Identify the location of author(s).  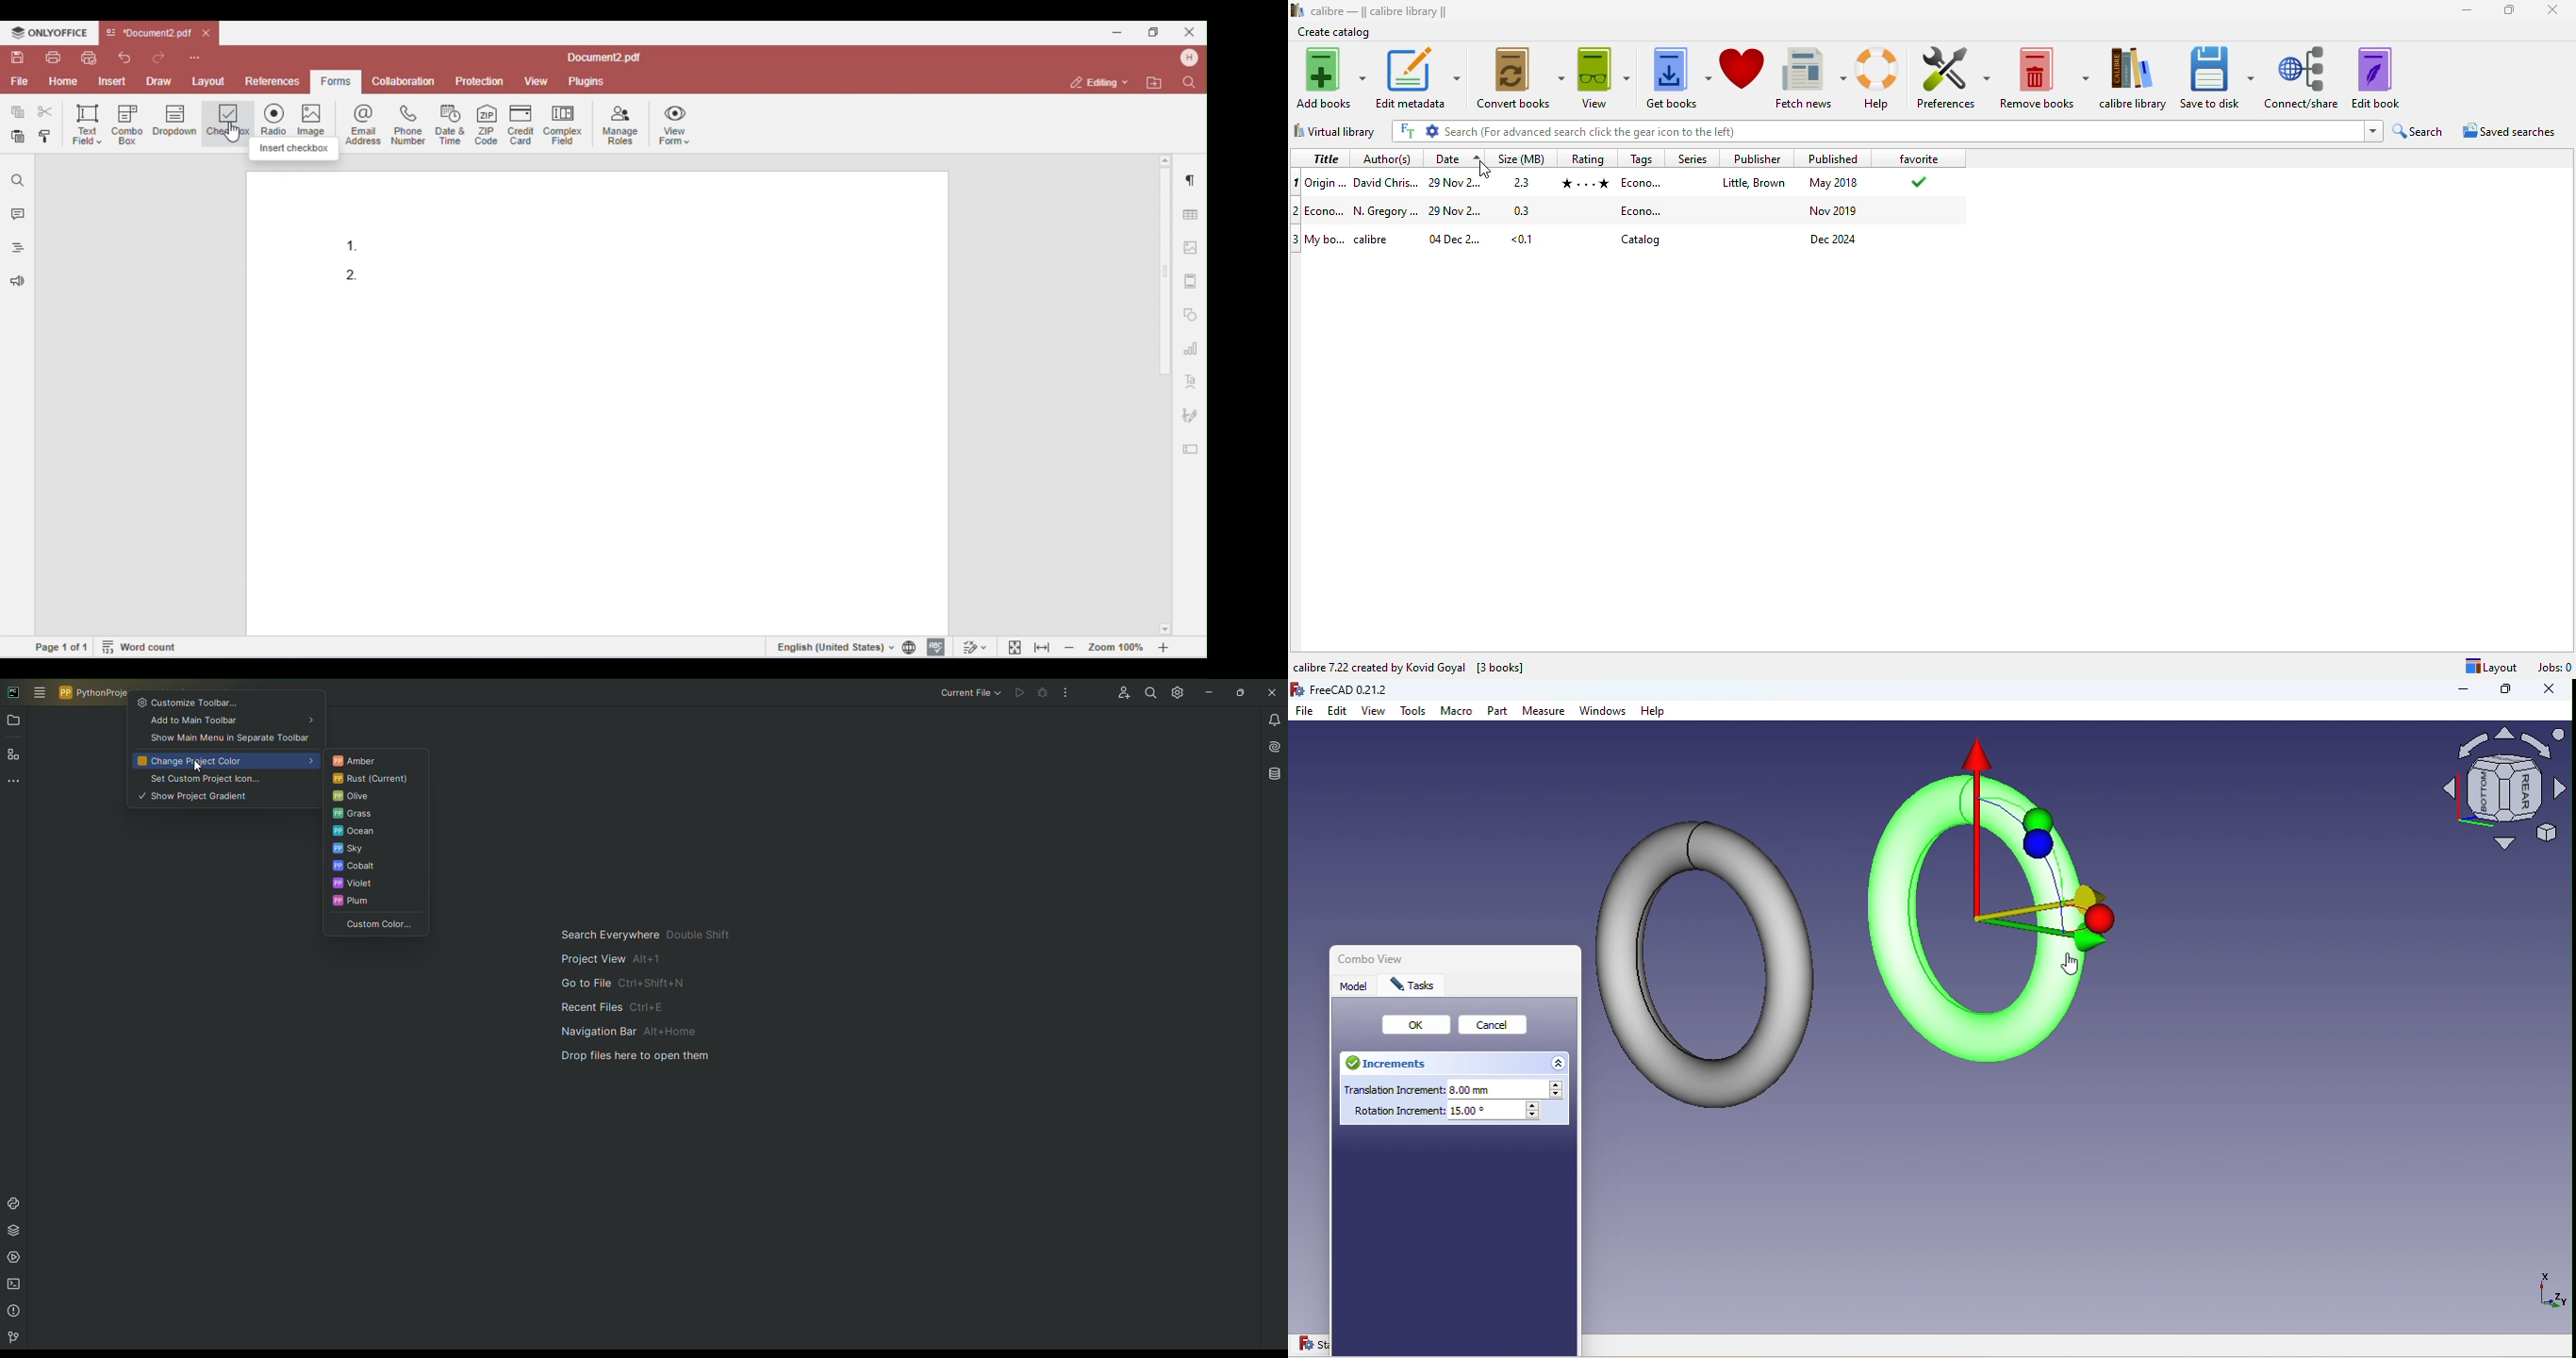
(1390, 158).